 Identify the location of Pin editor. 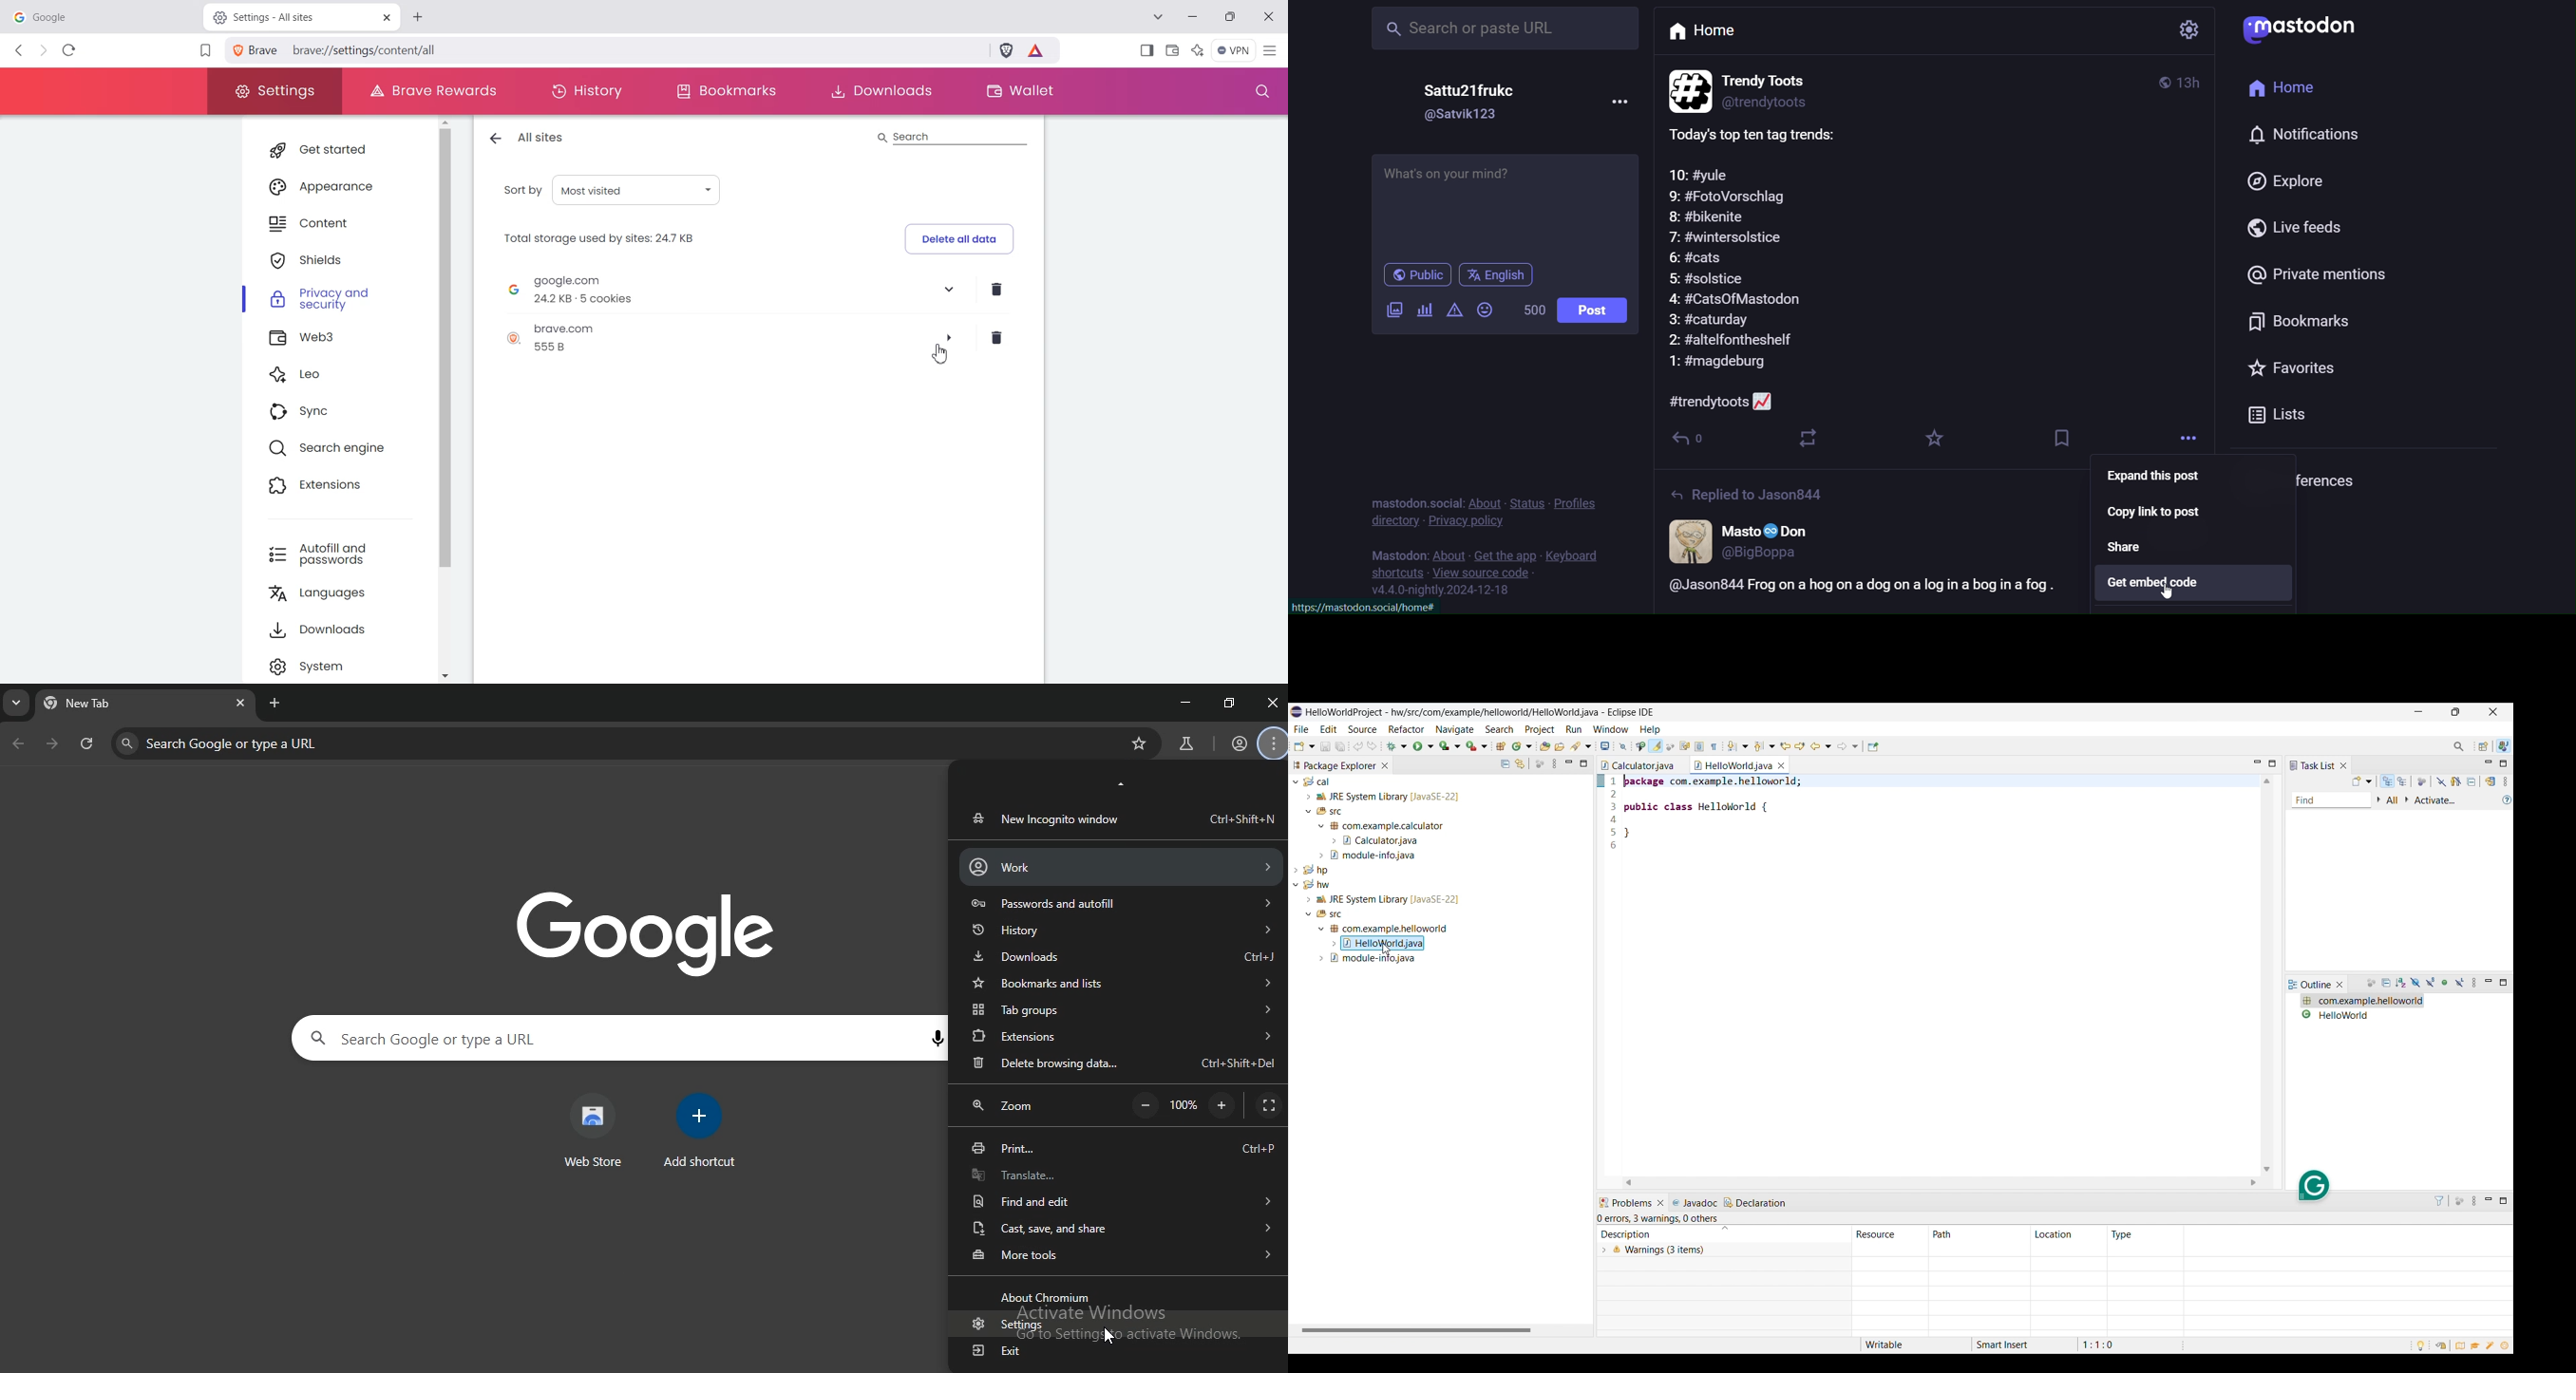
(1874, 747).